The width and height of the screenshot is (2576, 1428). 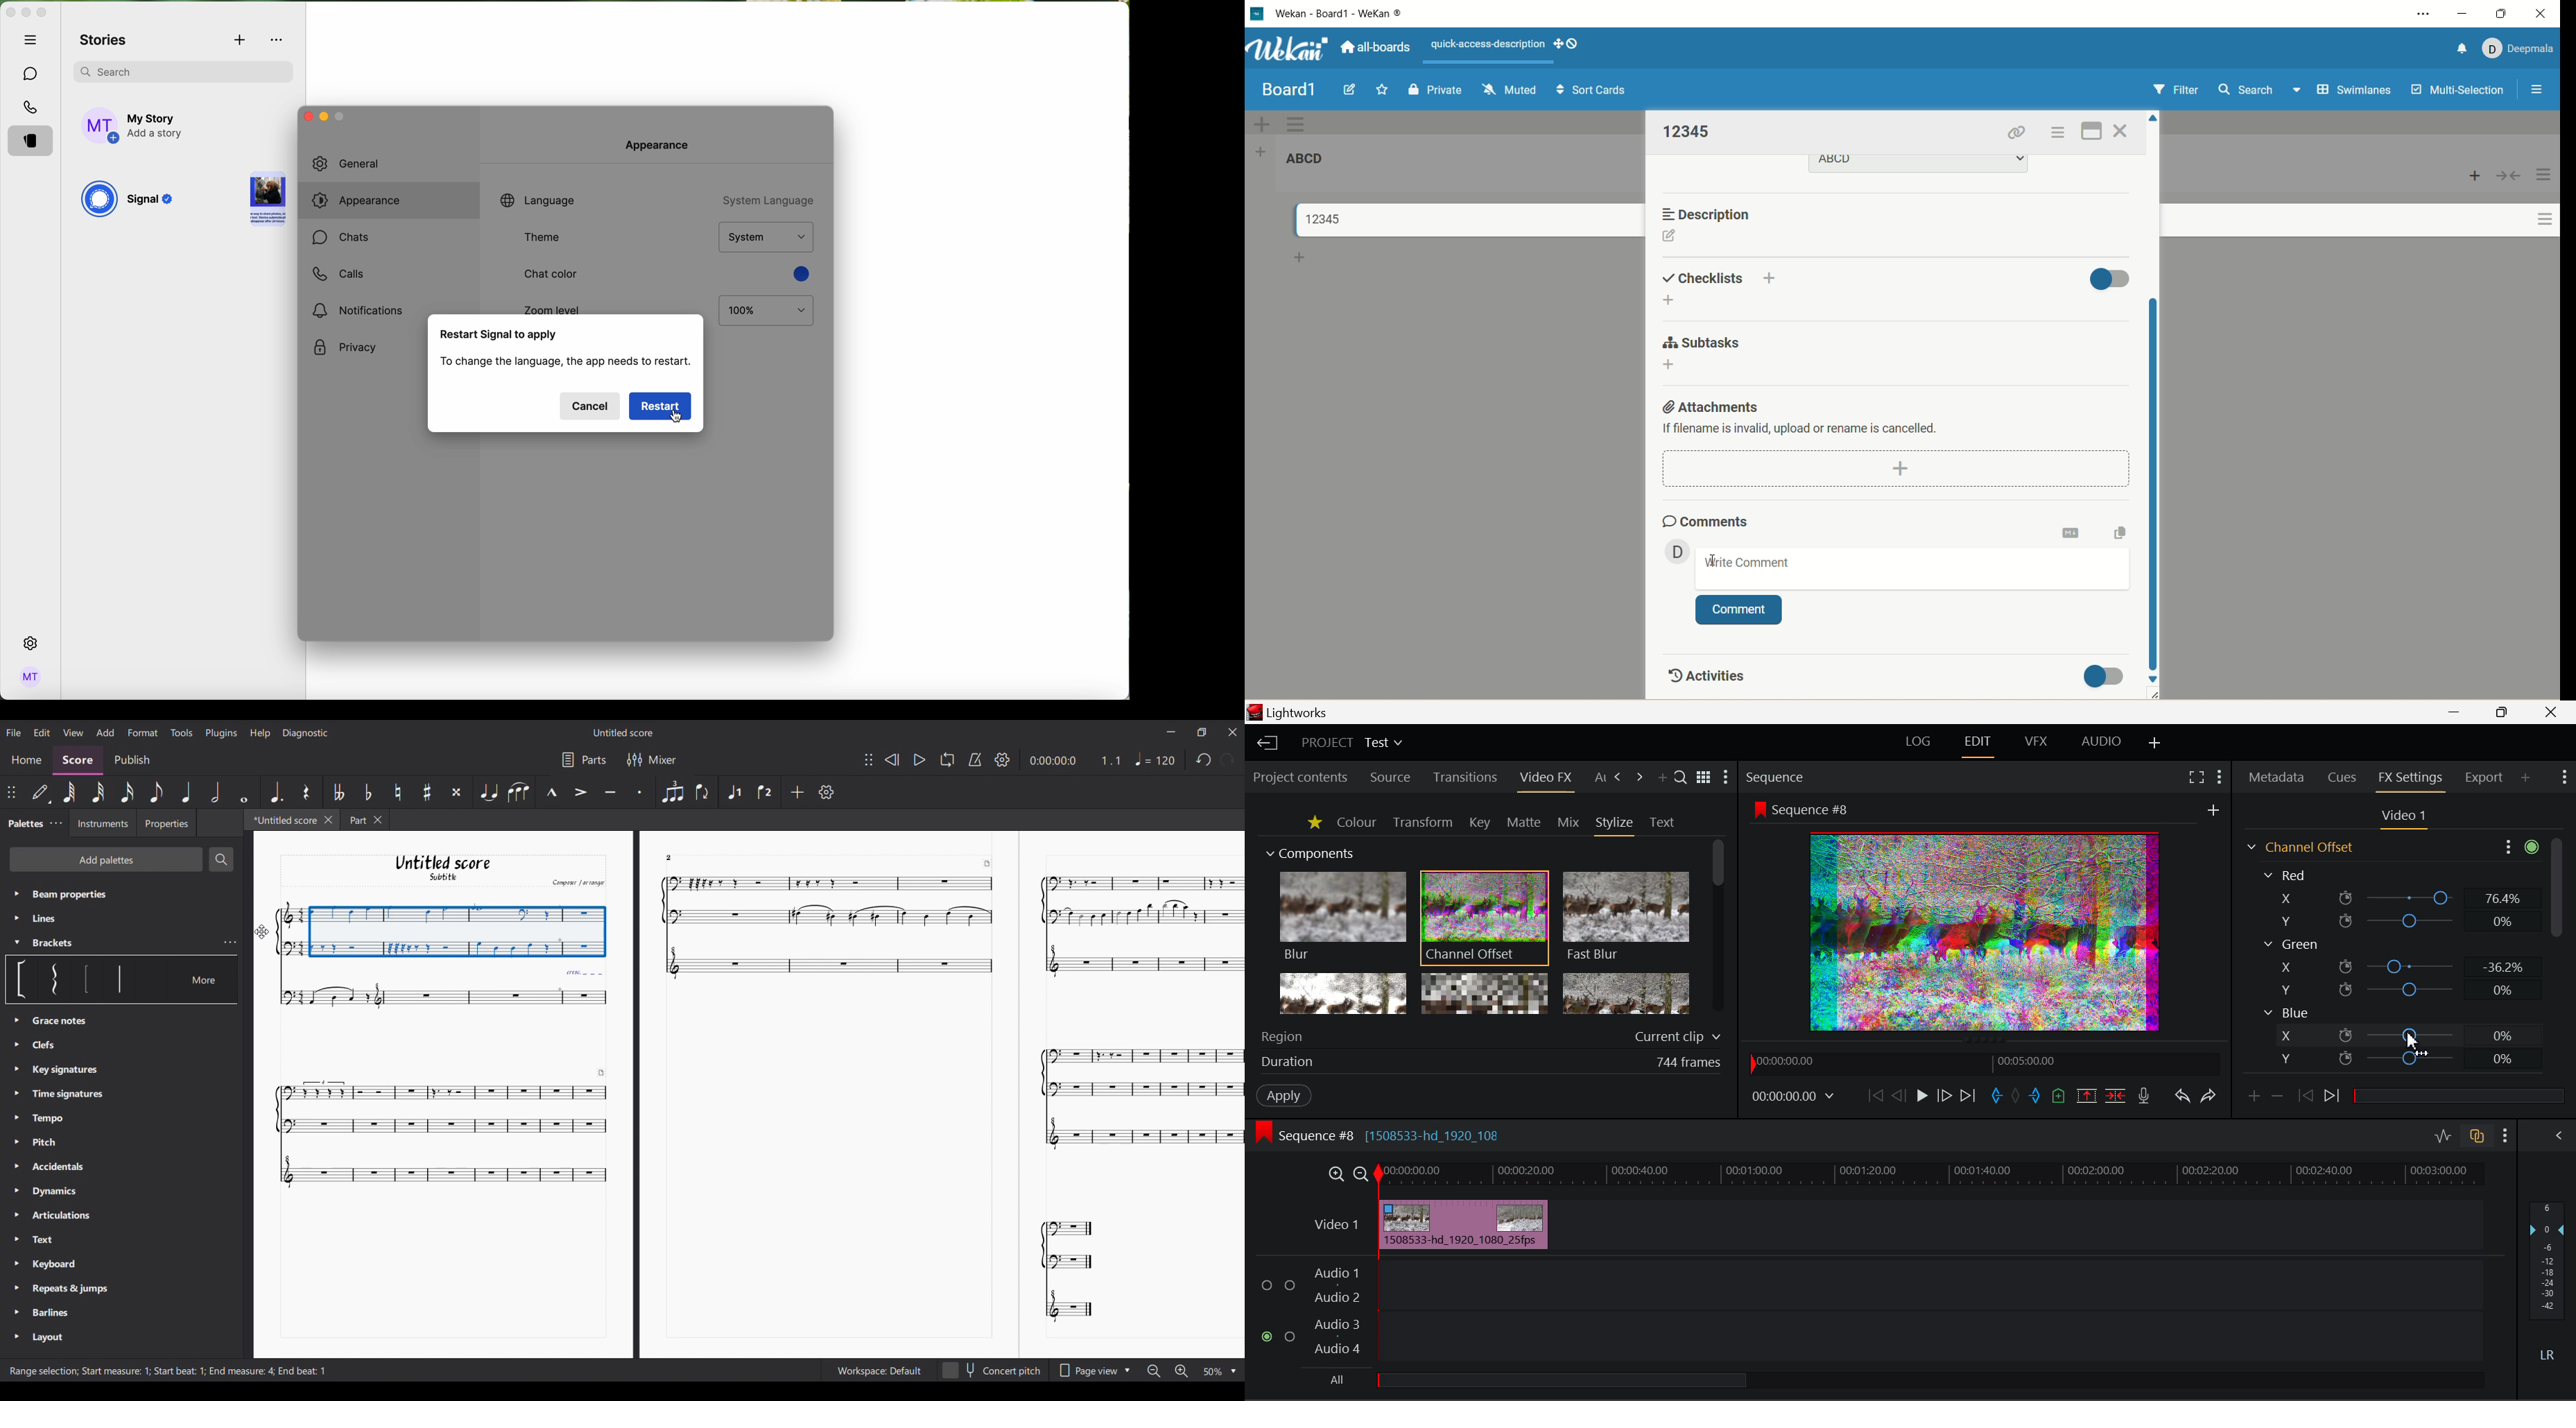 I want to click on Go Forward, so click(x=1945, y=1097).